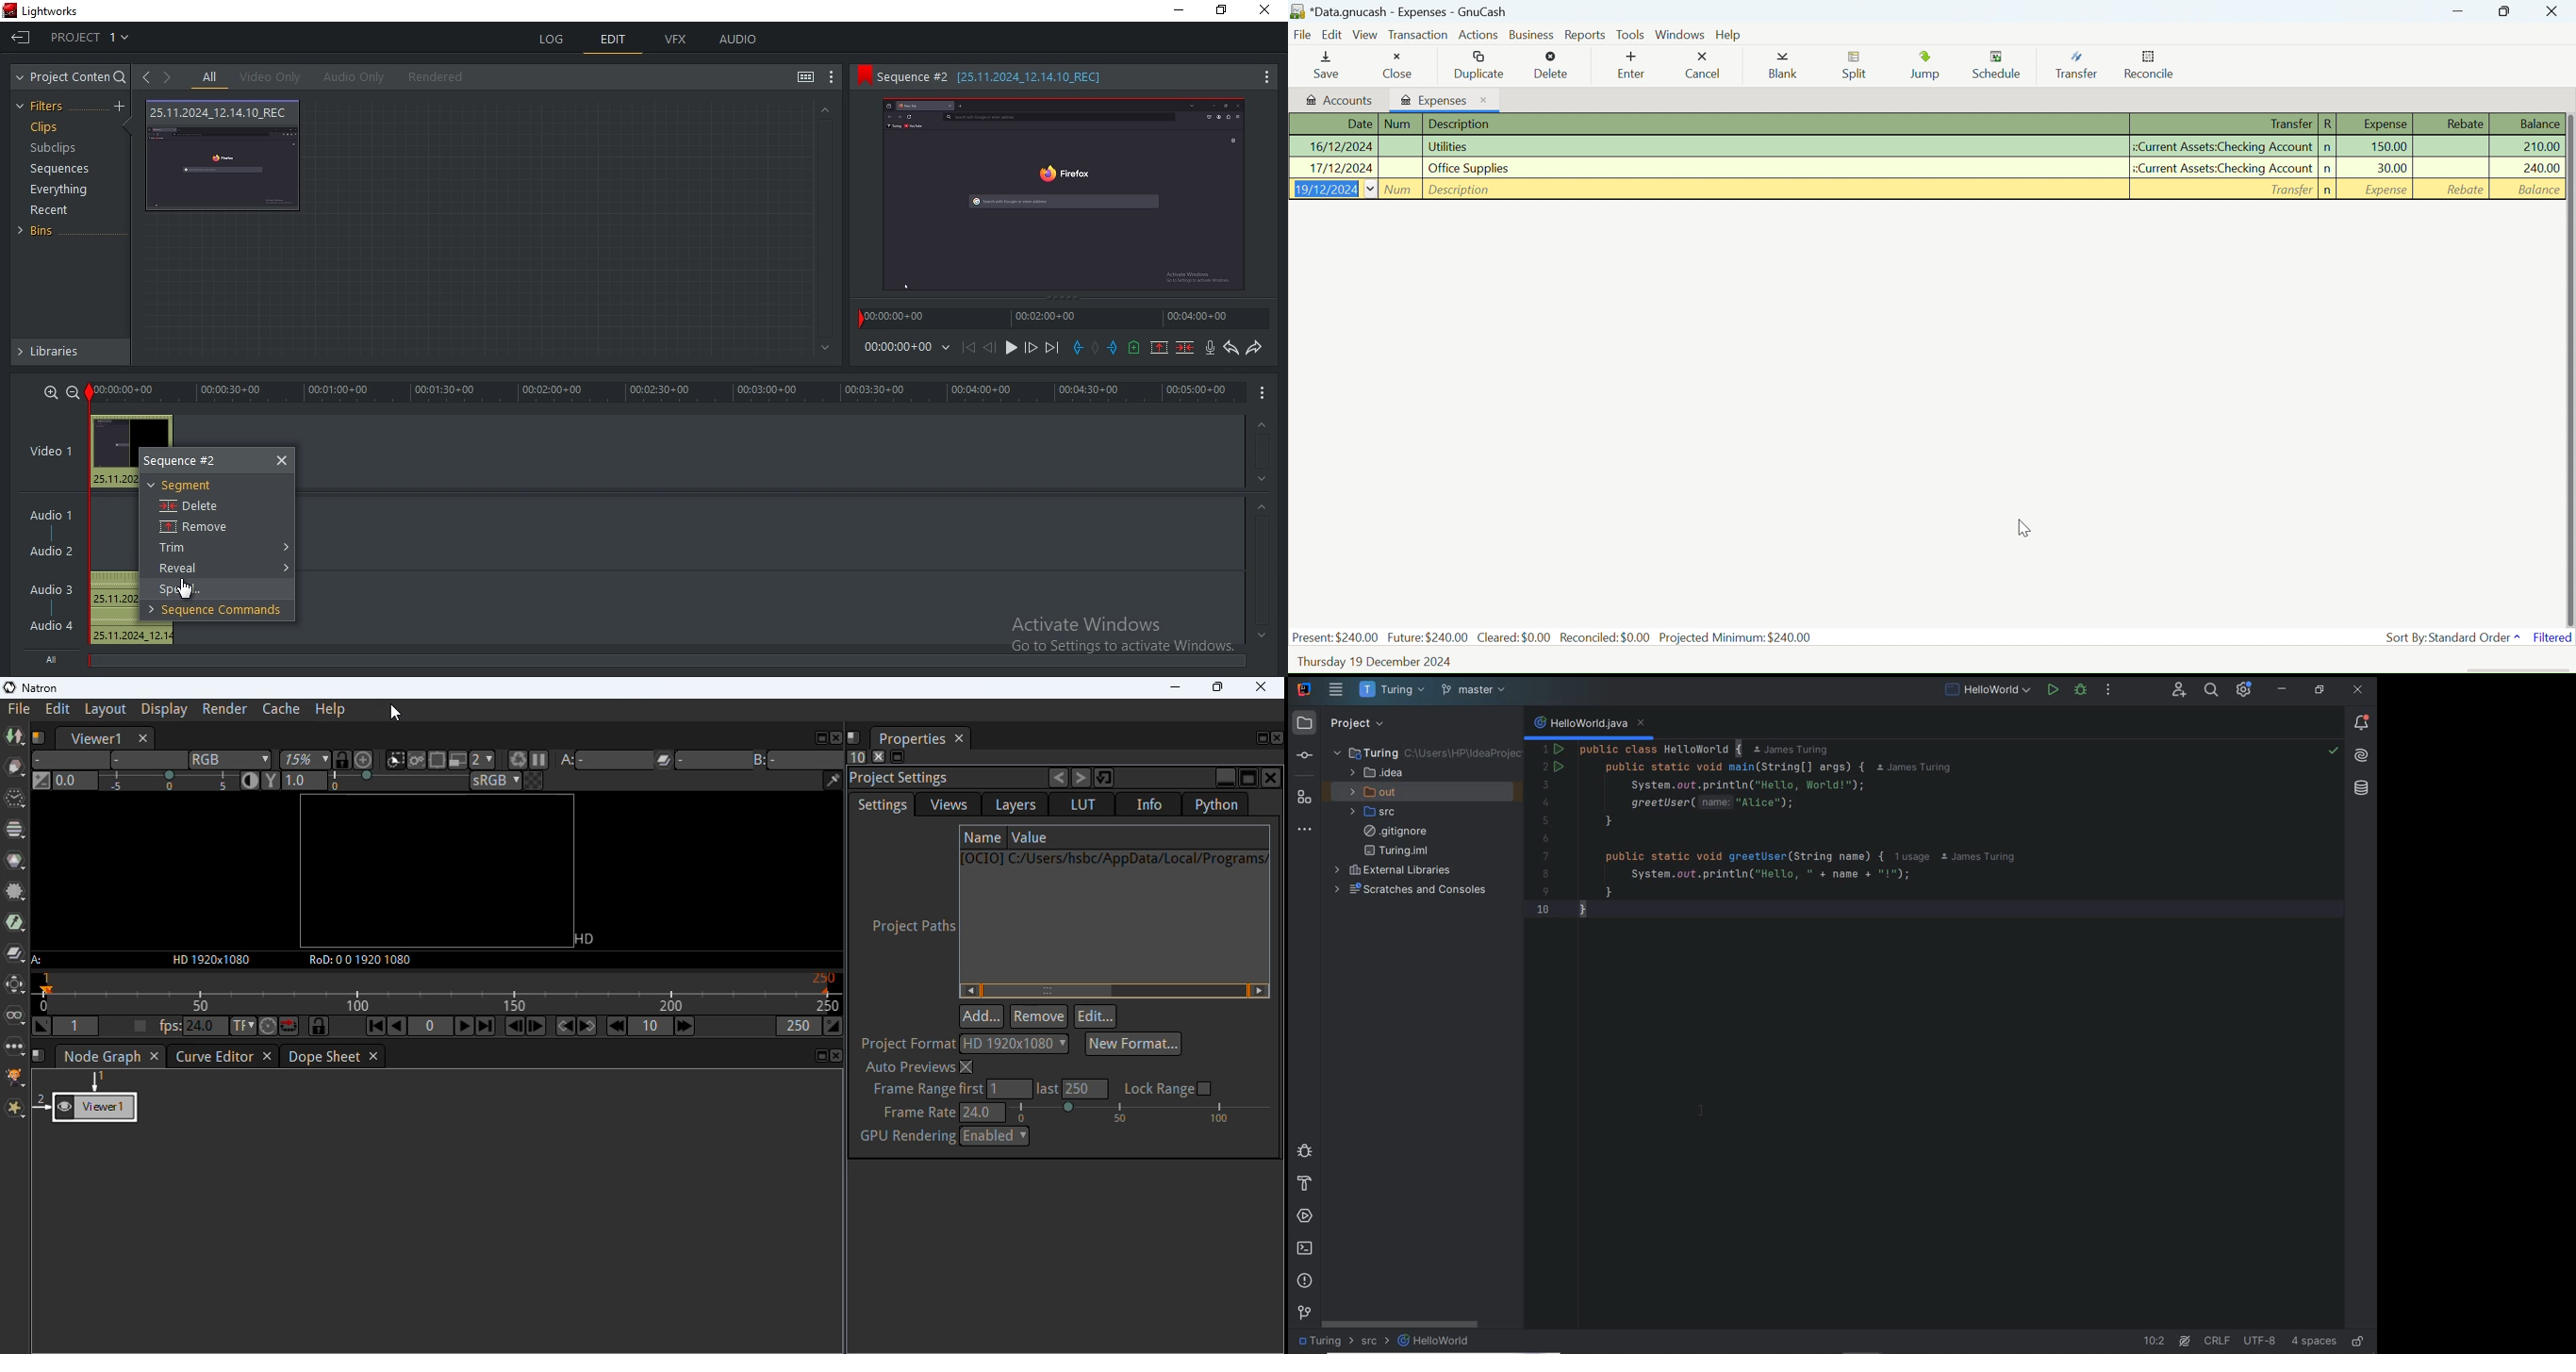  Describe the element at coordinates (1012, 348) in the screenshot. I see `start/stop playback` at that location.